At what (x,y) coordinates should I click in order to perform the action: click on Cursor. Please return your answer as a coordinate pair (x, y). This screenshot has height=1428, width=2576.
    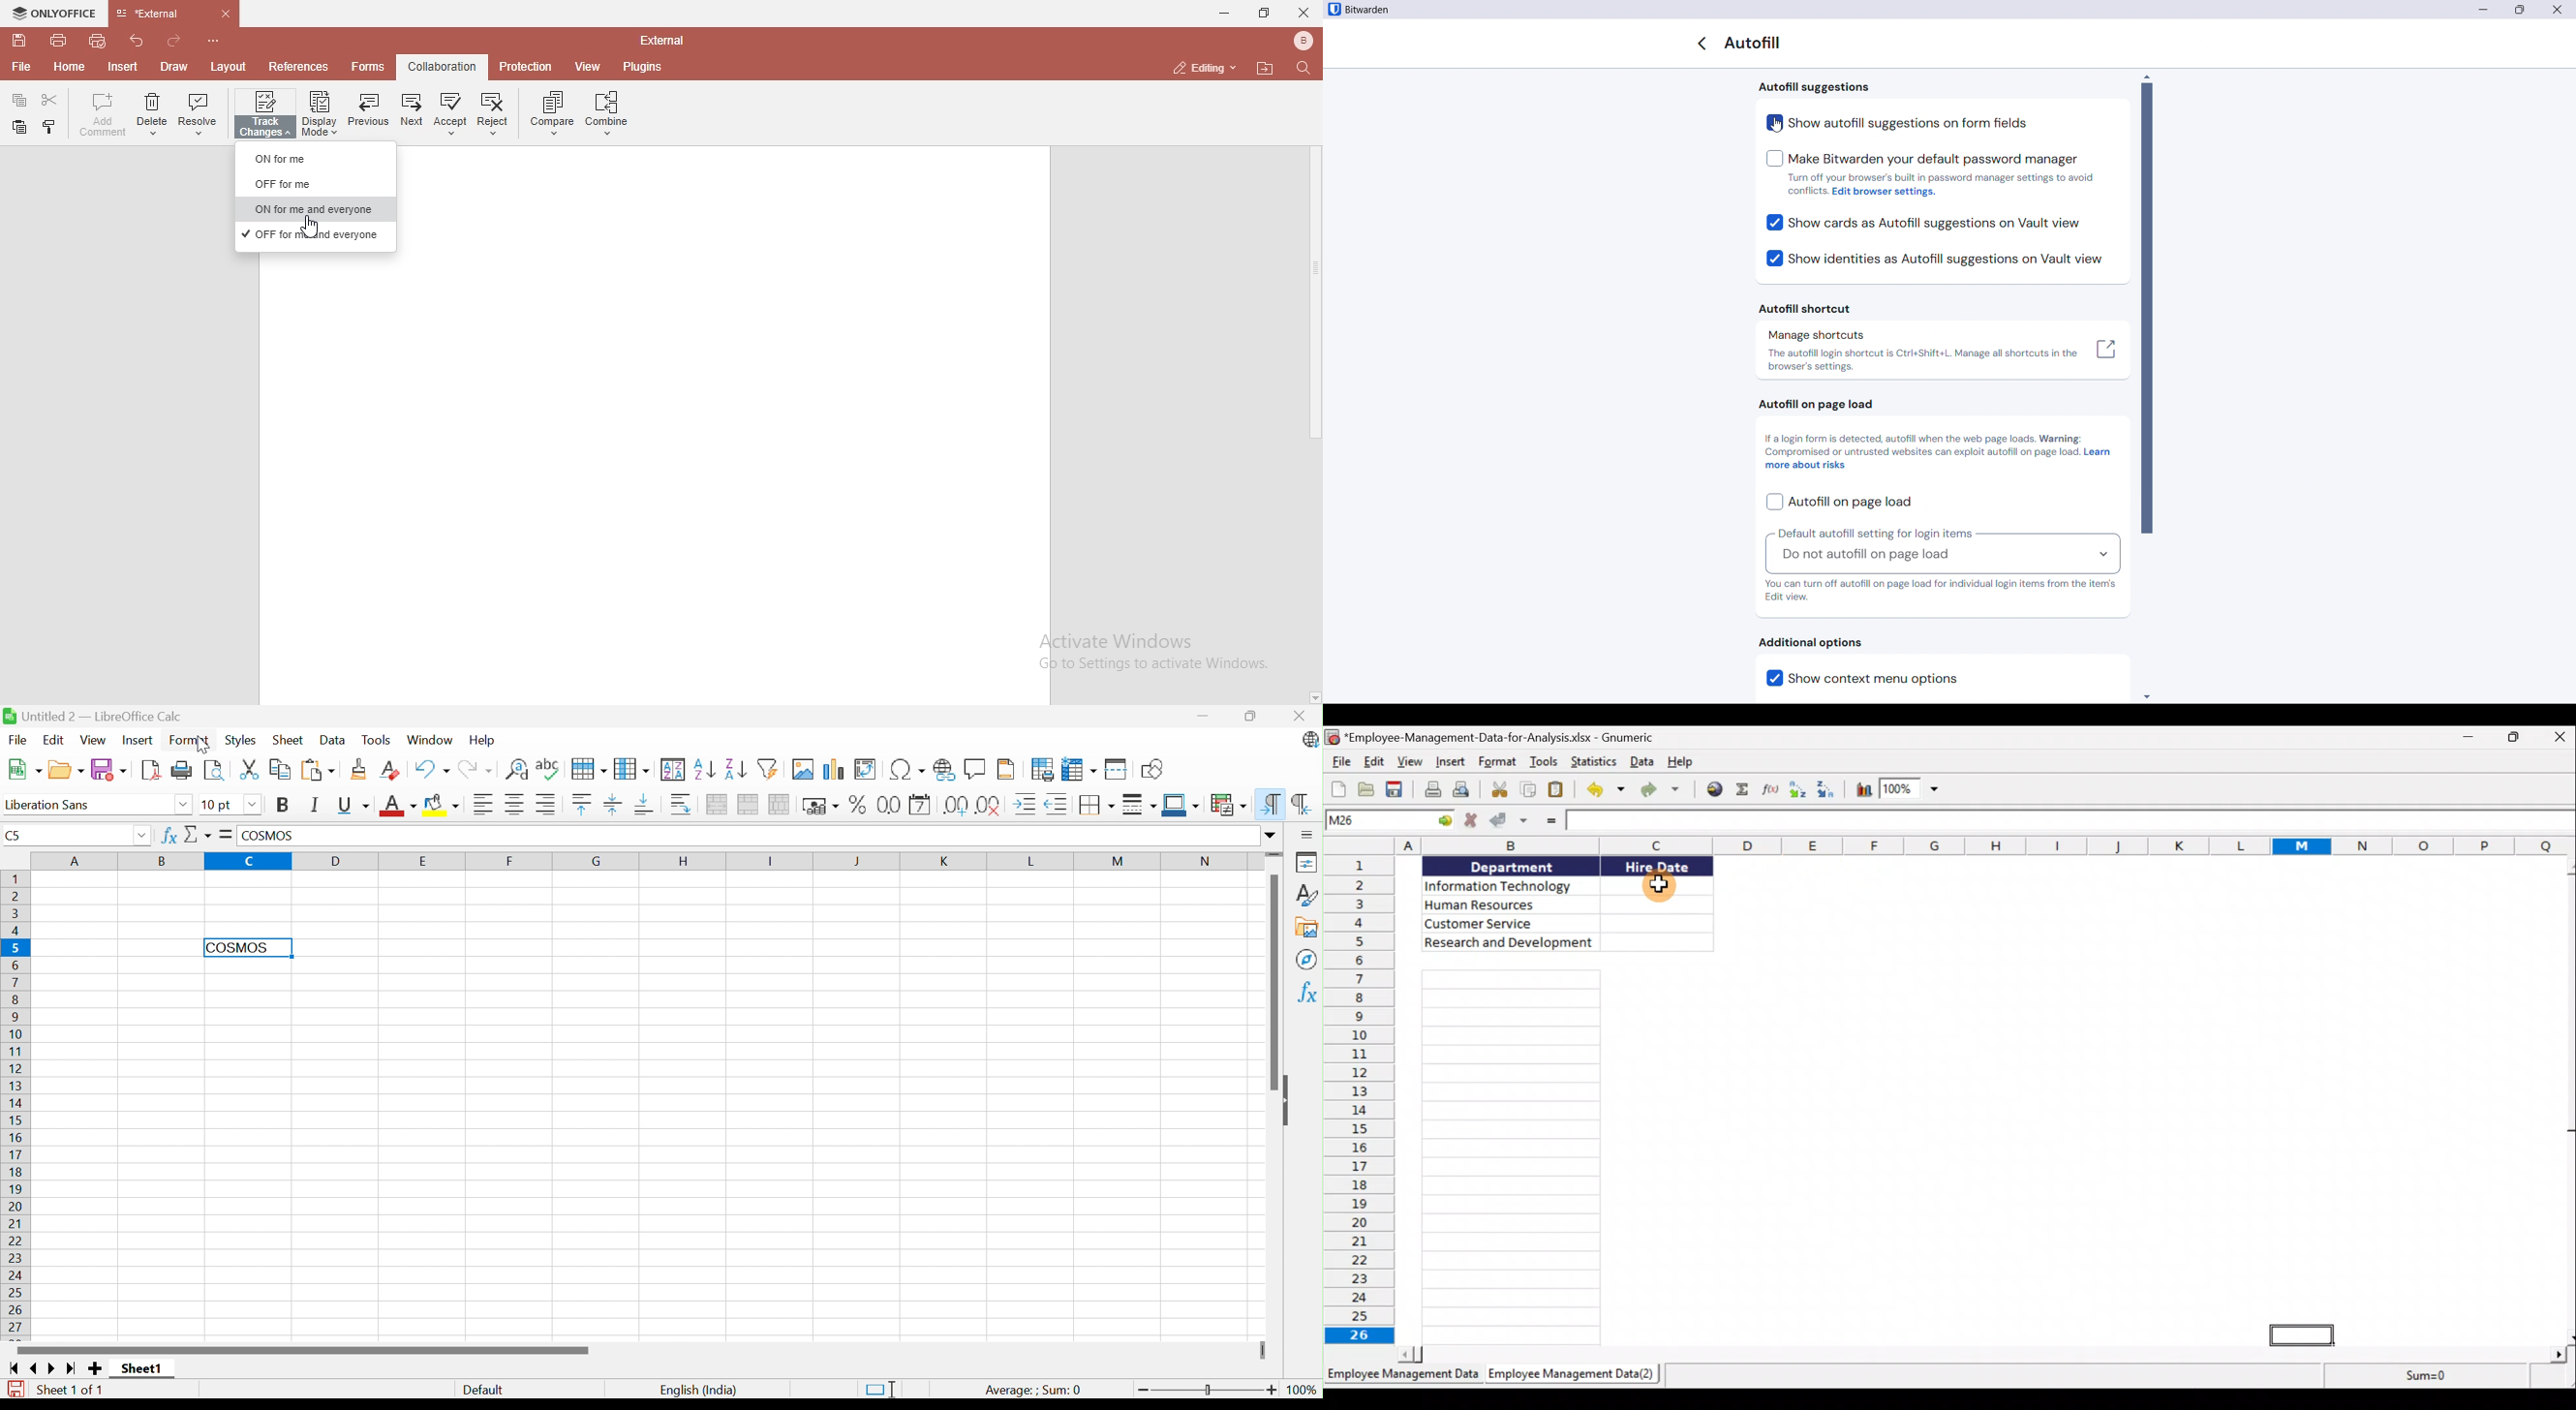
    Looking at the image, I should click on (1658, 883).